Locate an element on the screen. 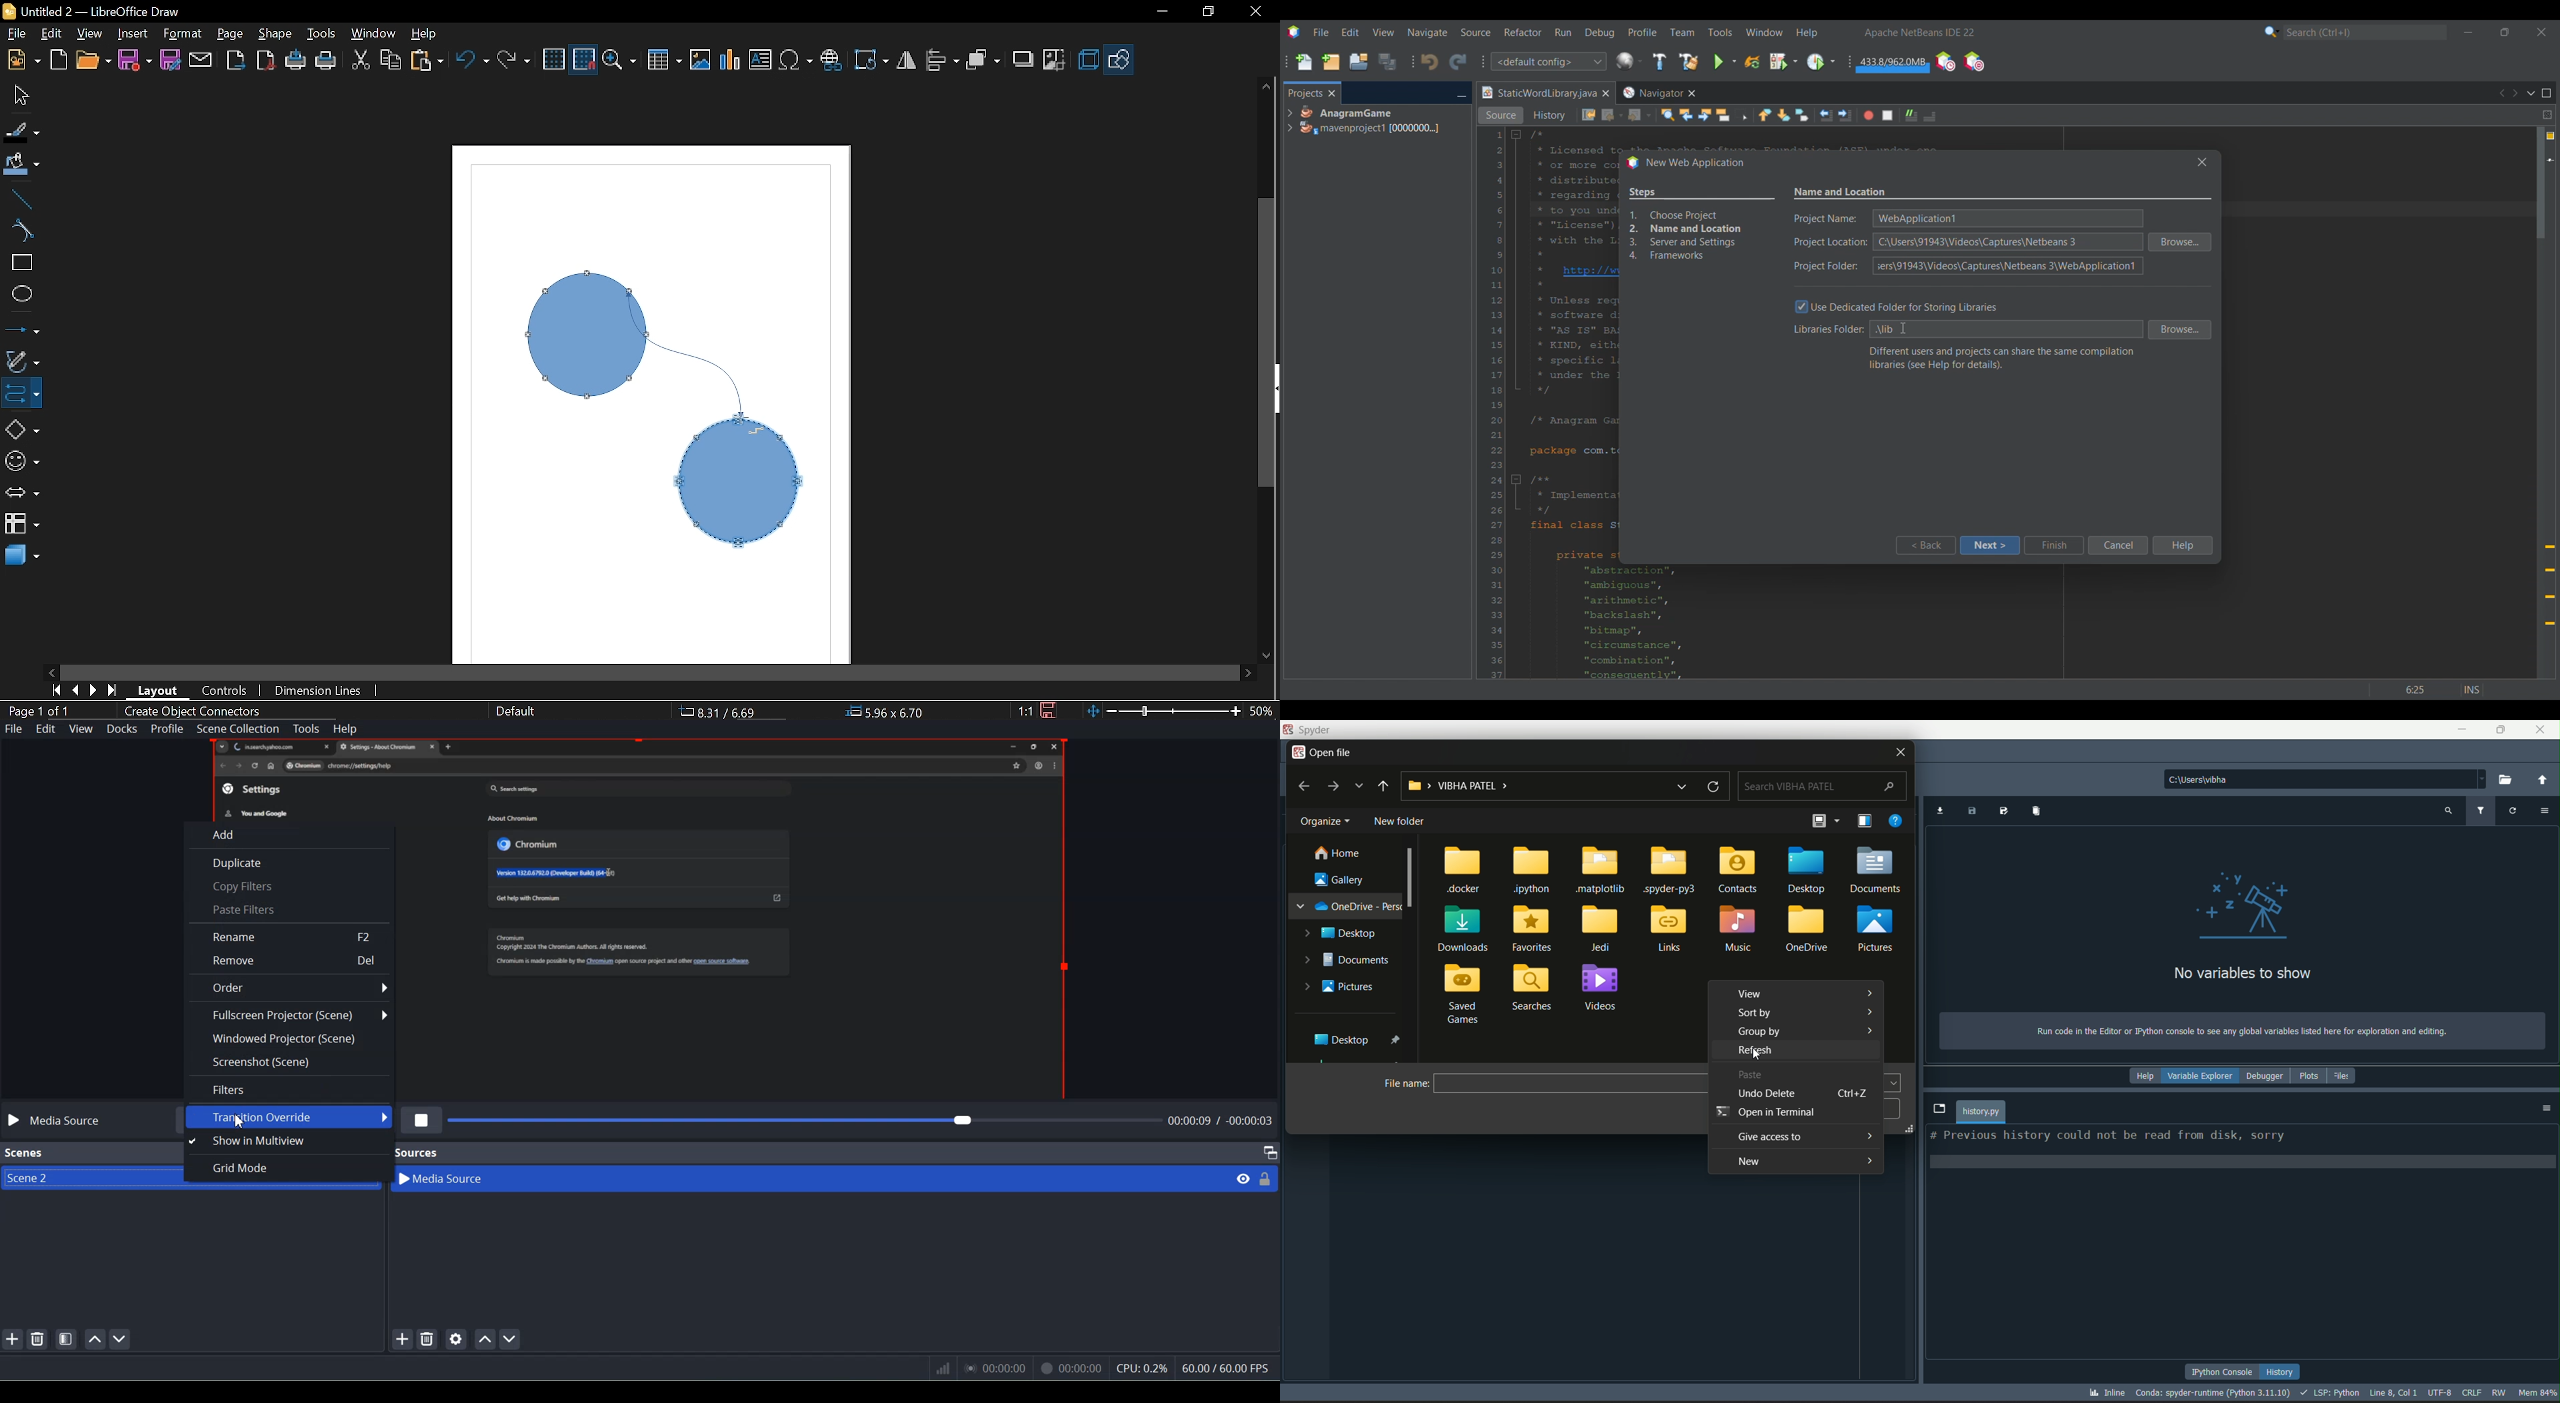  Browse folder for respective detail is located at coordinates (2180, 286).